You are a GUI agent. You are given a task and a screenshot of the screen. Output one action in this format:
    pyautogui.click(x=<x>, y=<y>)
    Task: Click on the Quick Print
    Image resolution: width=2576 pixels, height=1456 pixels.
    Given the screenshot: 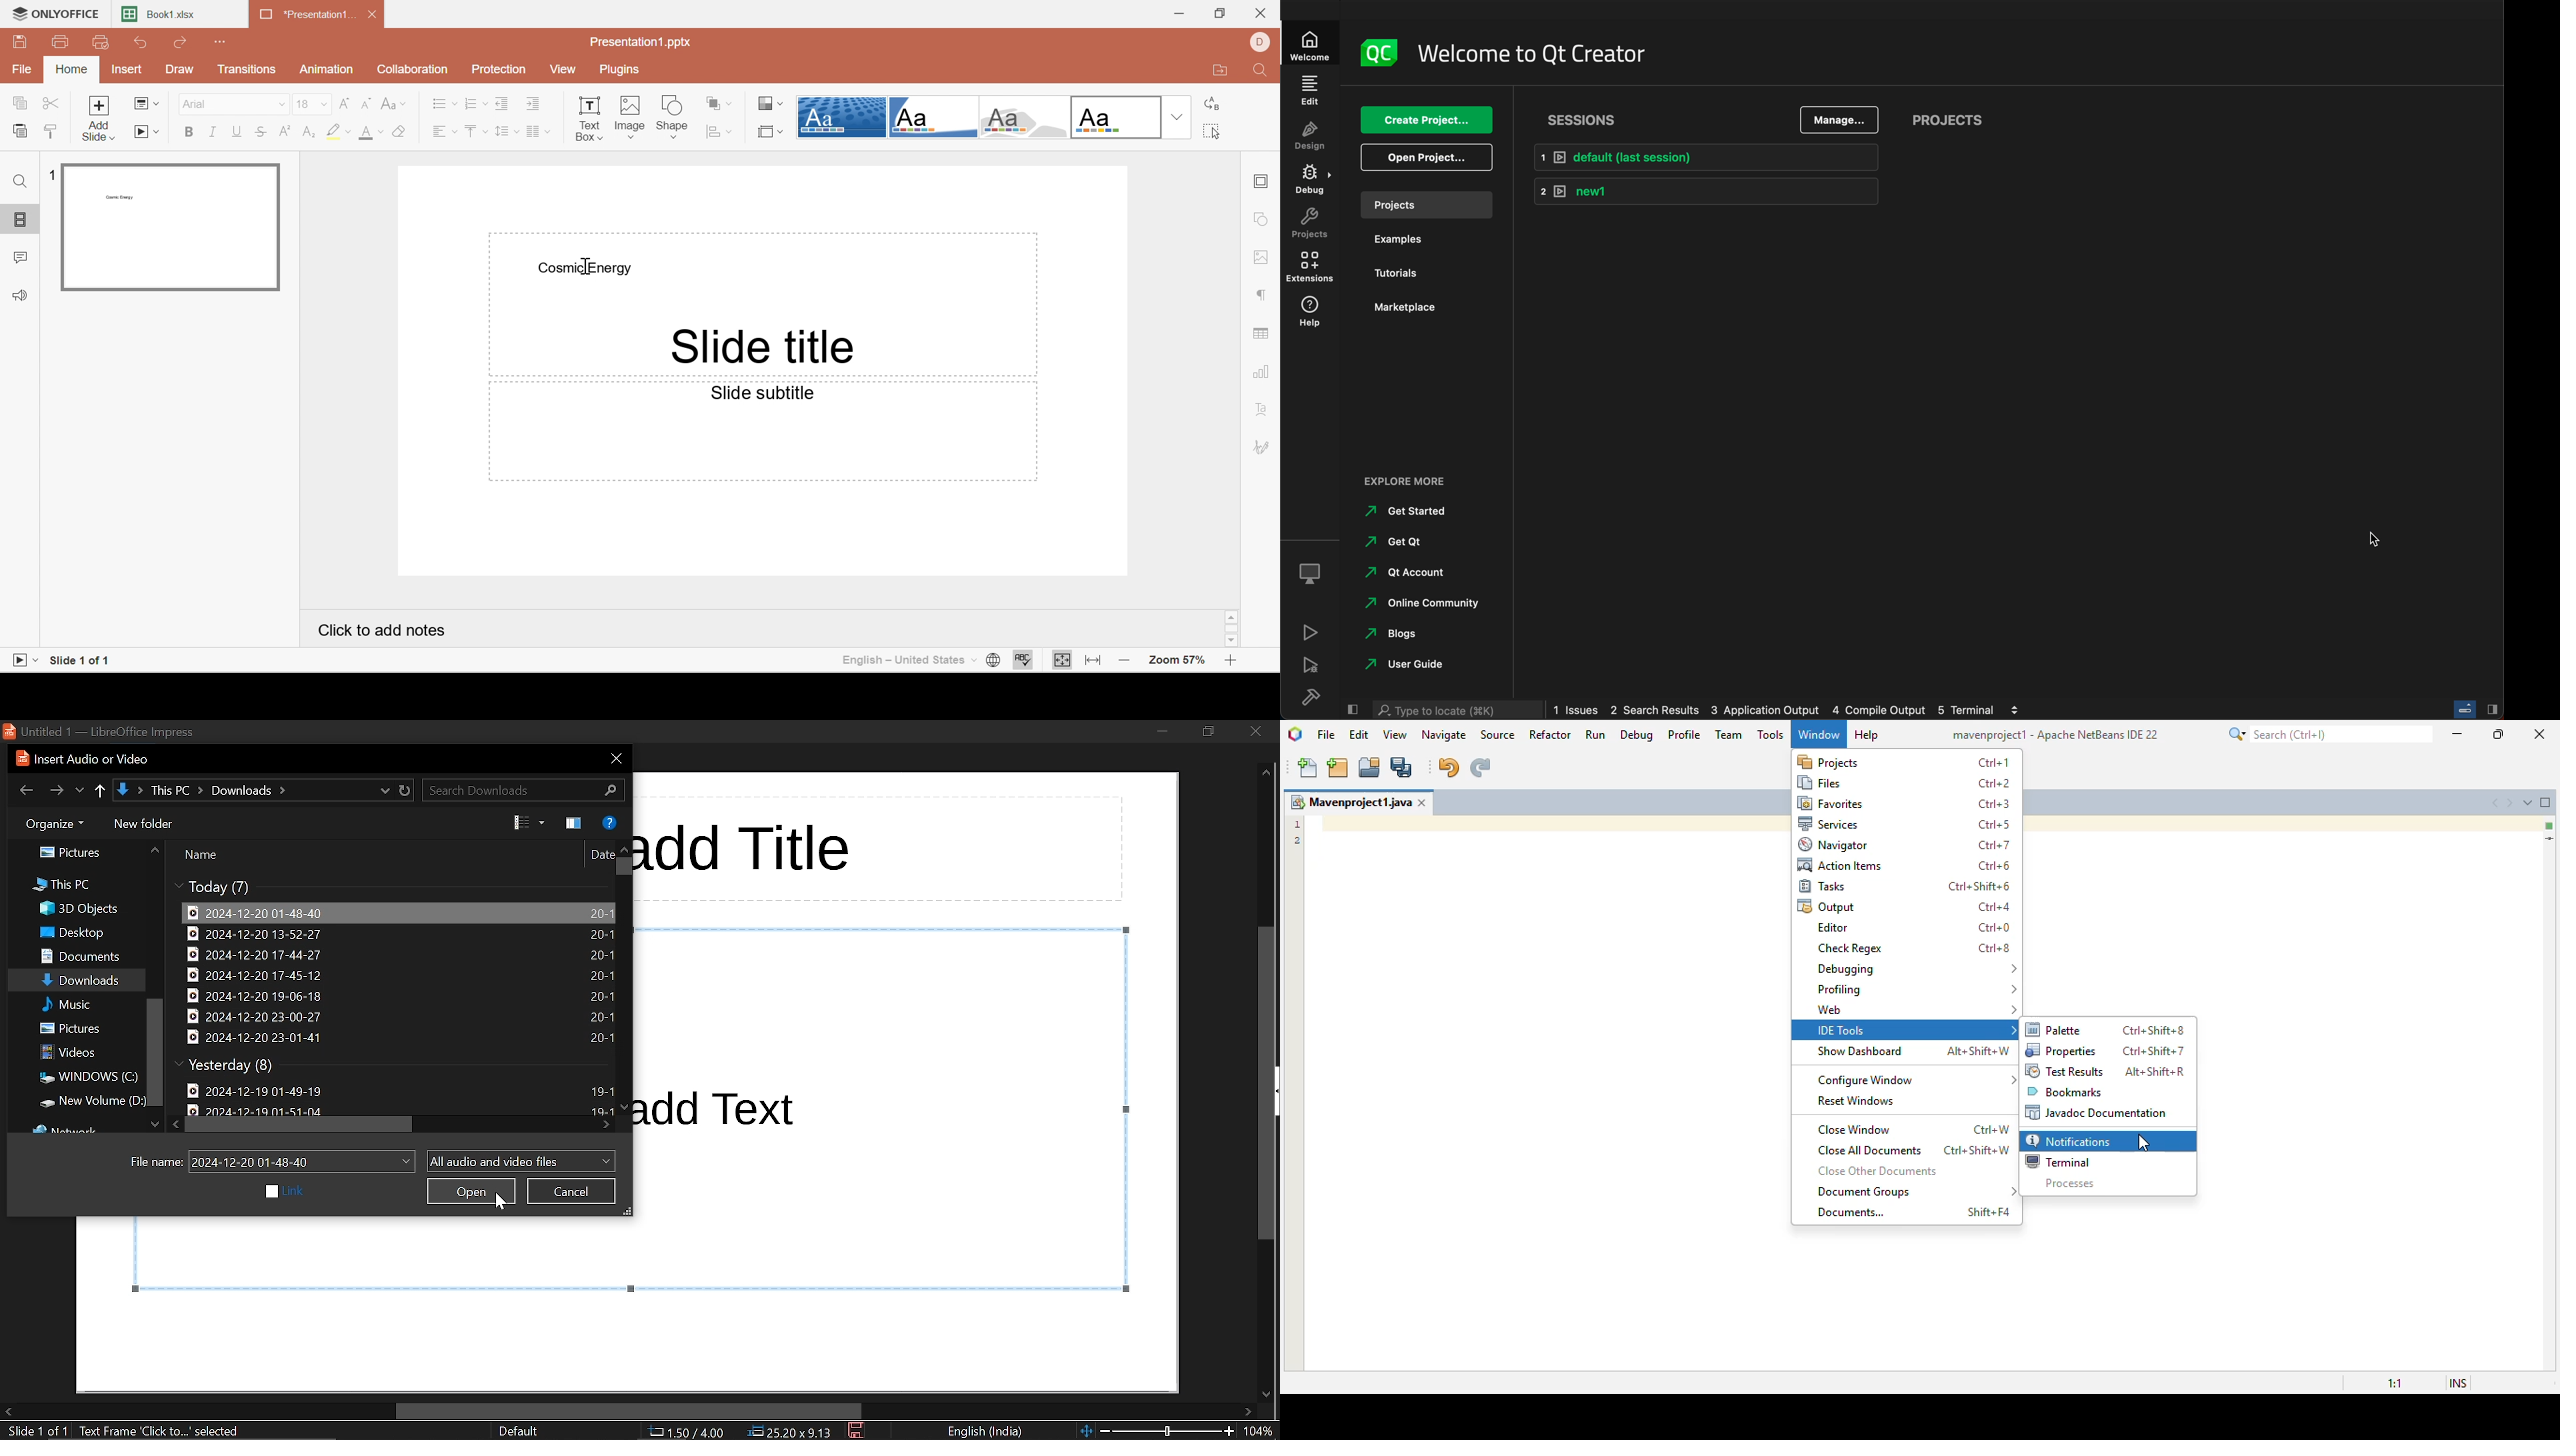 What is the action you would take?
    pyautogui.click(x=99, y=42)
    